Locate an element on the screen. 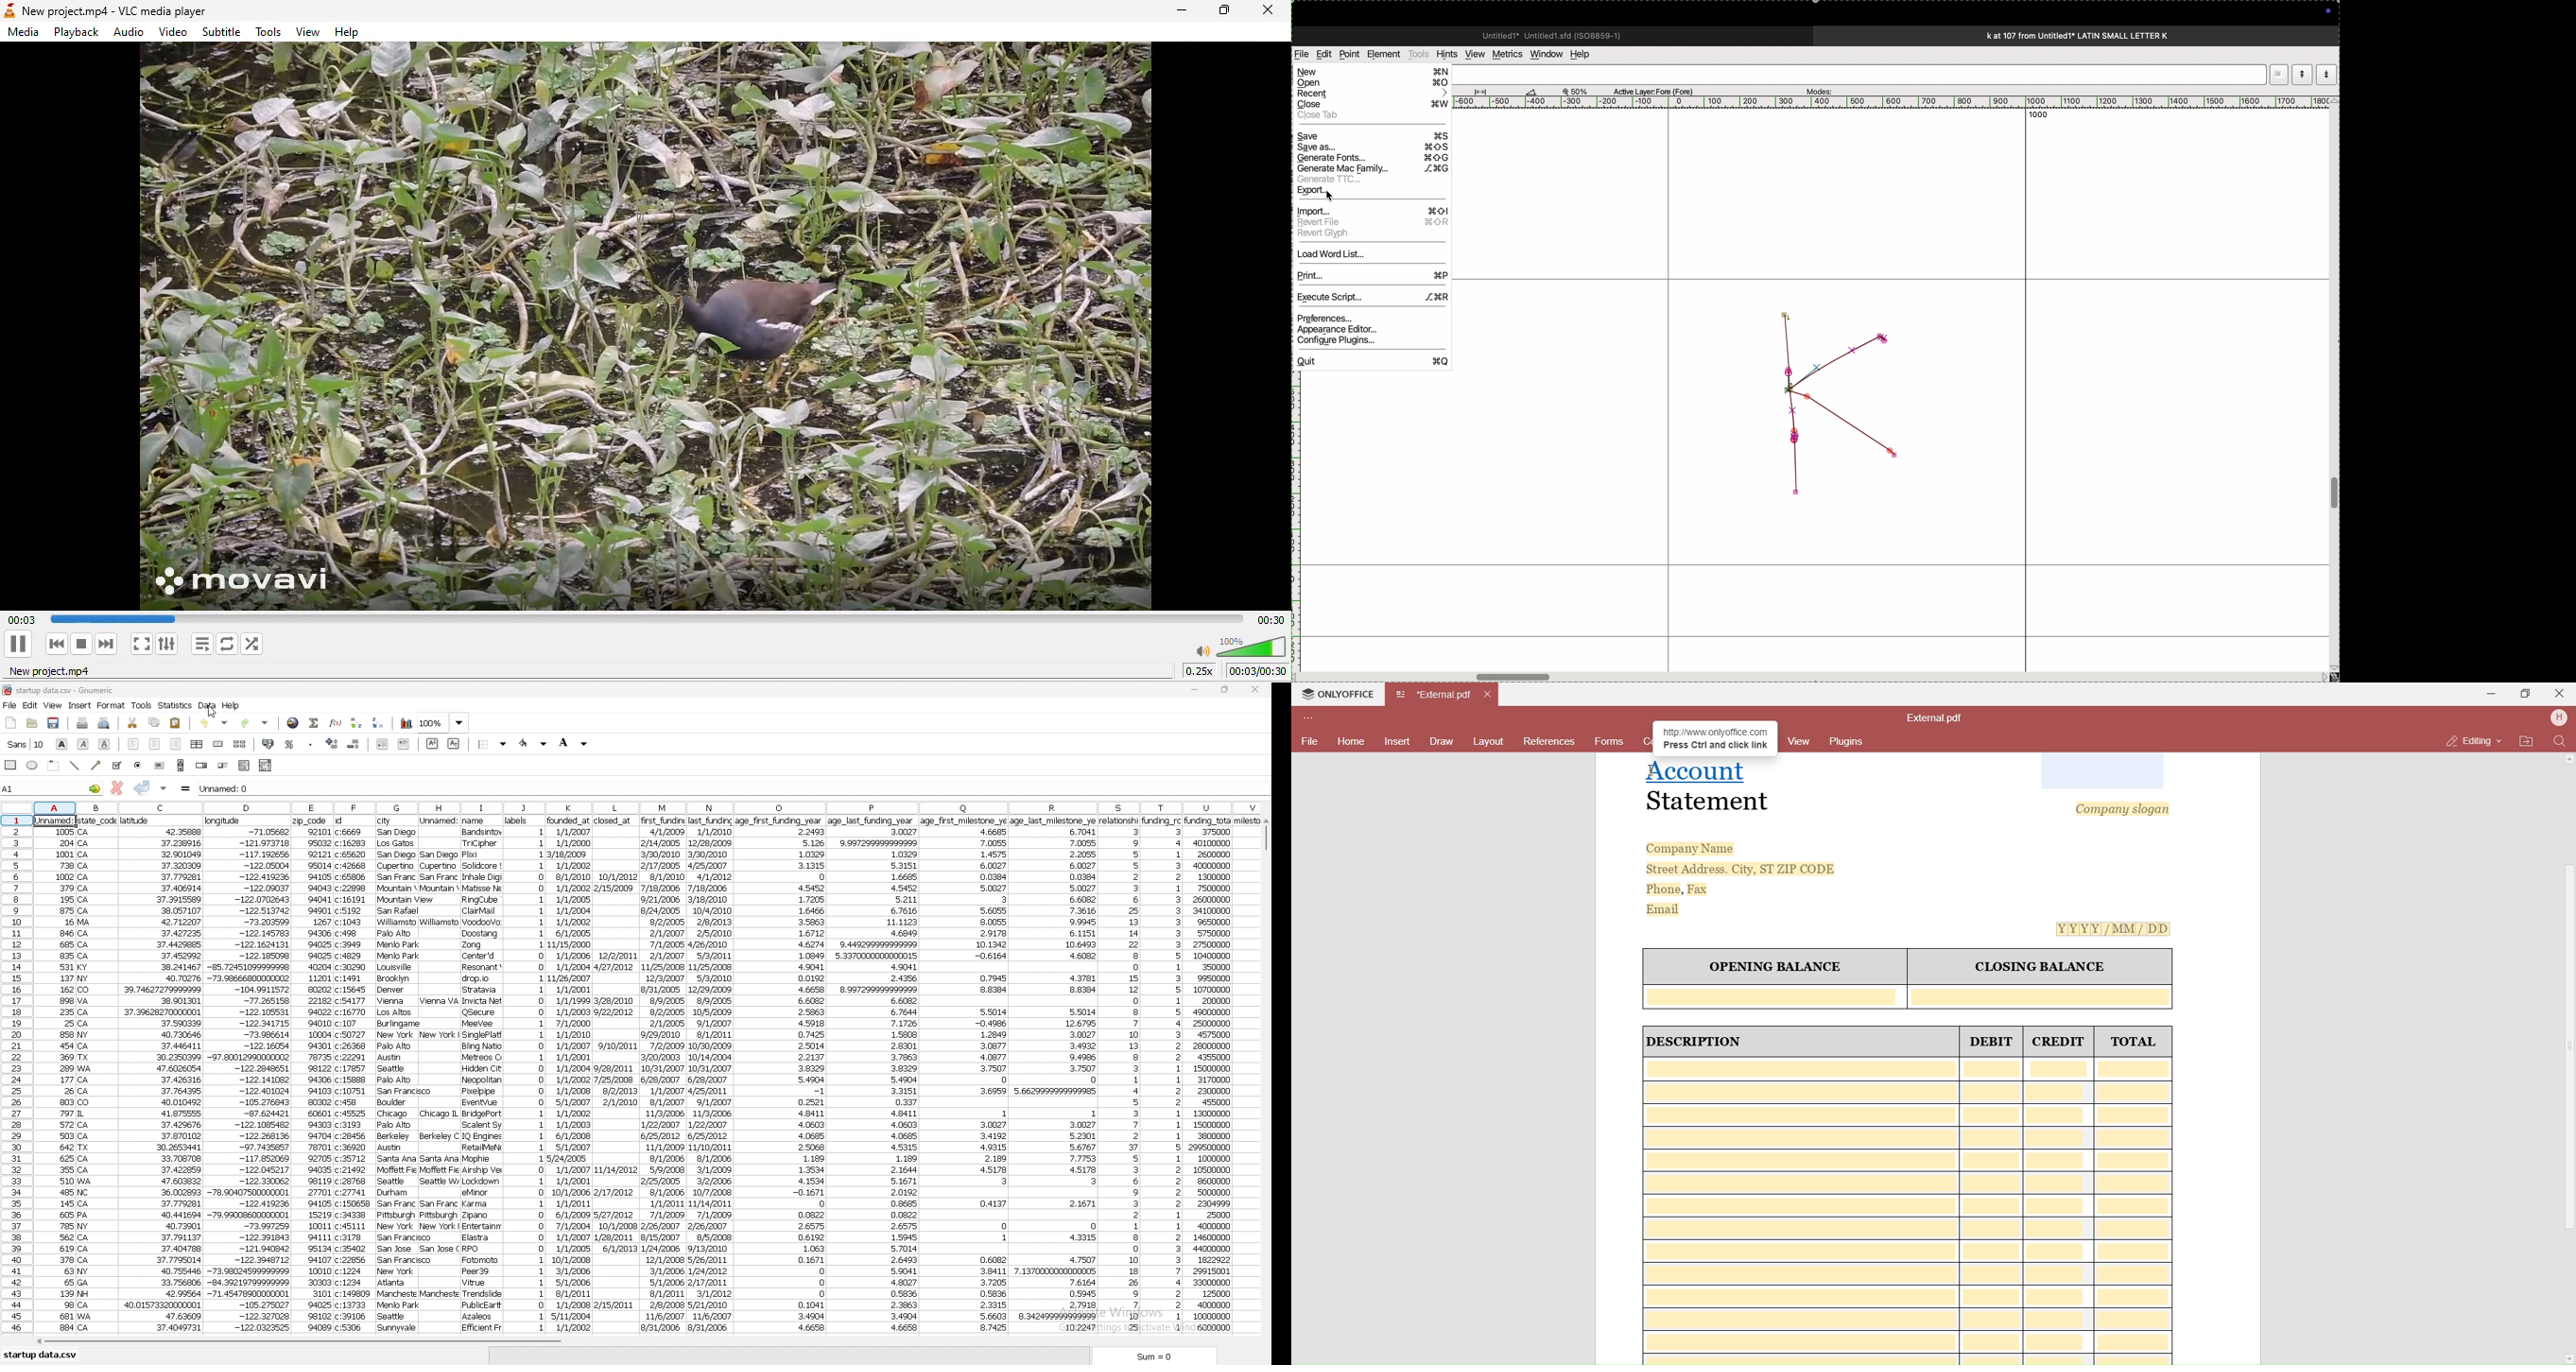 This screenshot has width=2576, height=1372. . is located at coordinates (2325, 74).